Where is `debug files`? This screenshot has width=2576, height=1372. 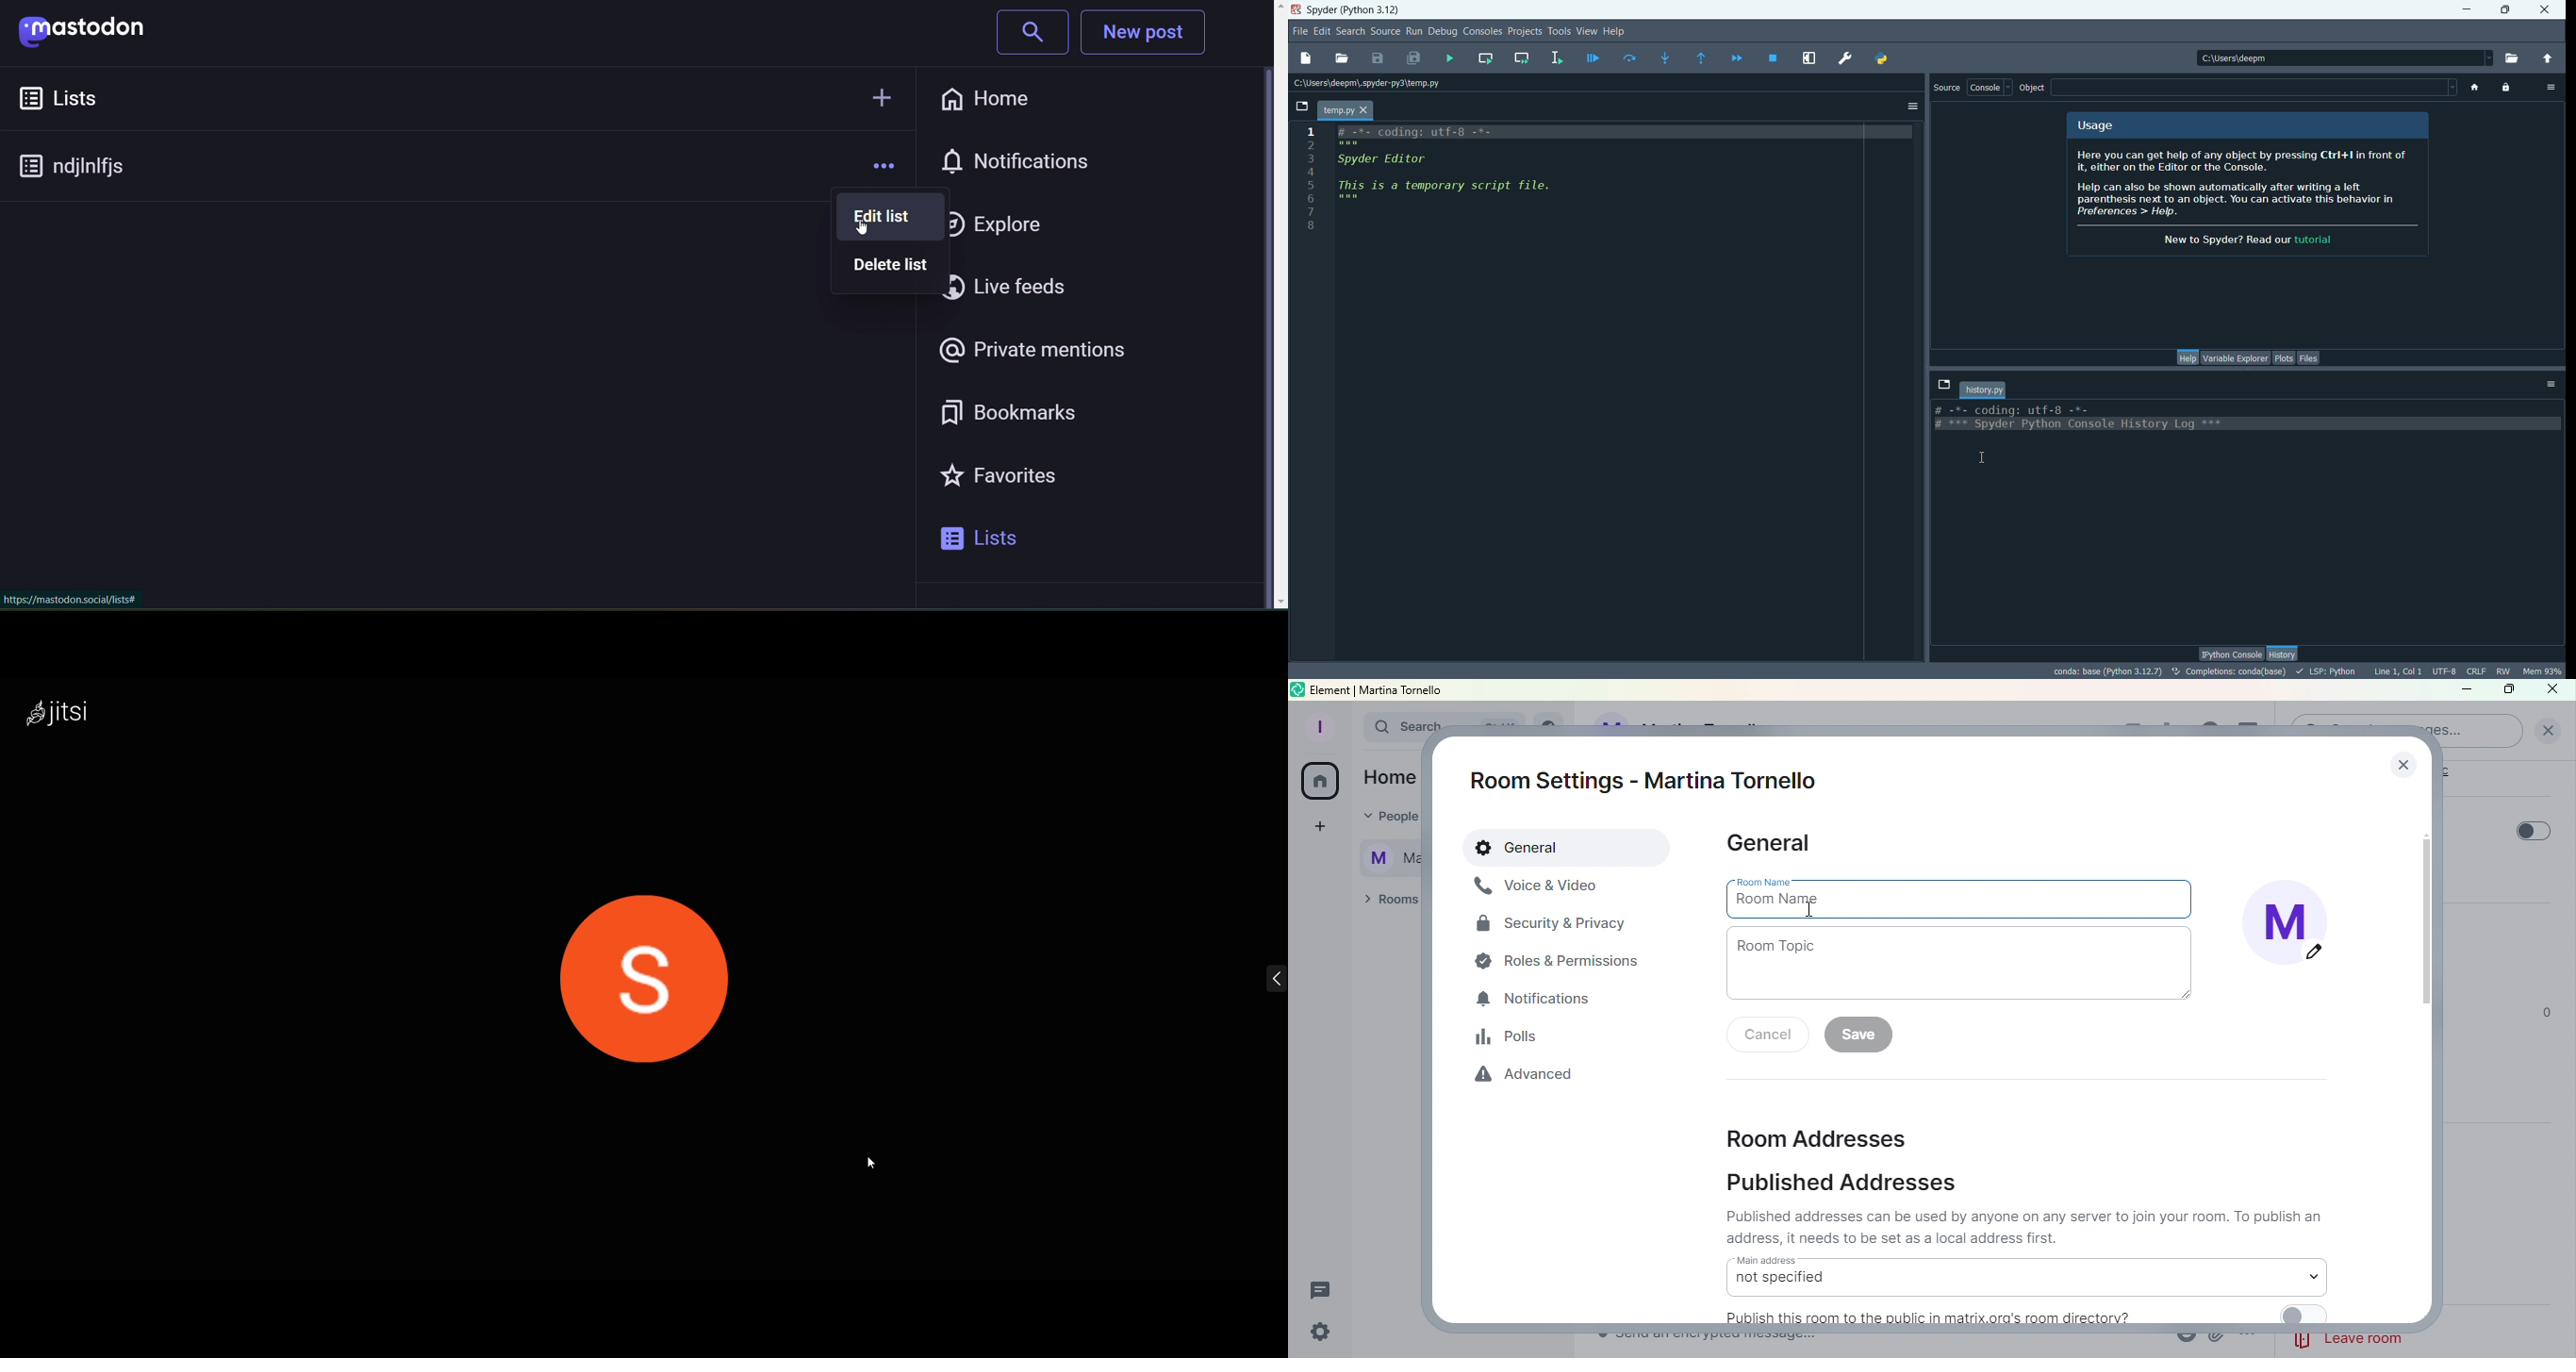
debug files is located at coordinates (1592, 60).